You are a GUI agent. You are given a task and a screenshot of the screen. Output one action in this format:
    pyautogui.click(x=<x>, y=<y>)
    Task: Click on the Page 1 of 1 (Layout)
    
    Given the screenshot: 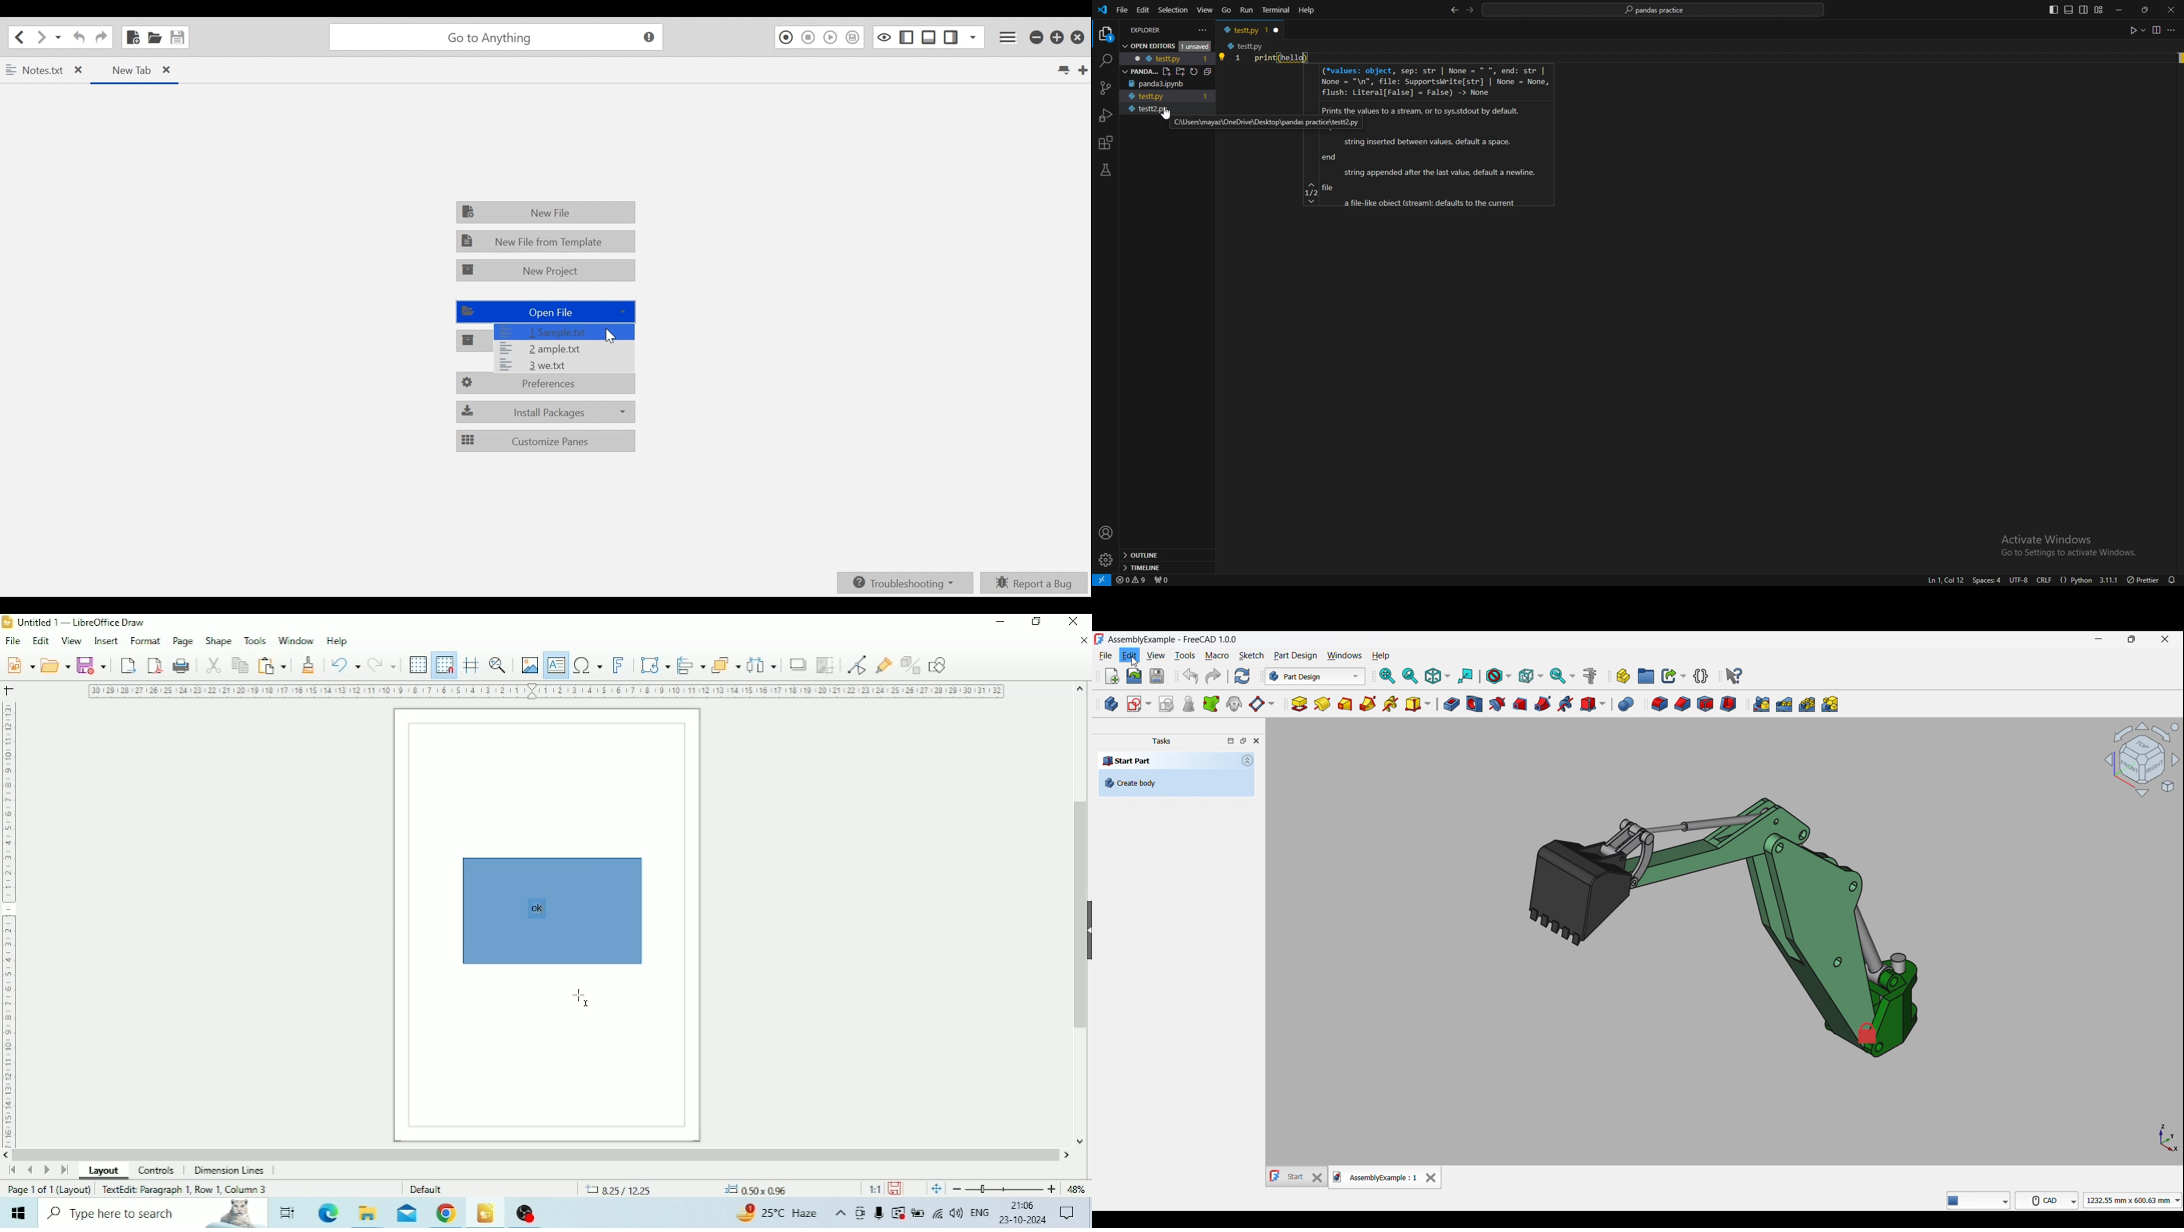 What is the action you would take?
    pyautogui.click(x=48, y=1189)
    